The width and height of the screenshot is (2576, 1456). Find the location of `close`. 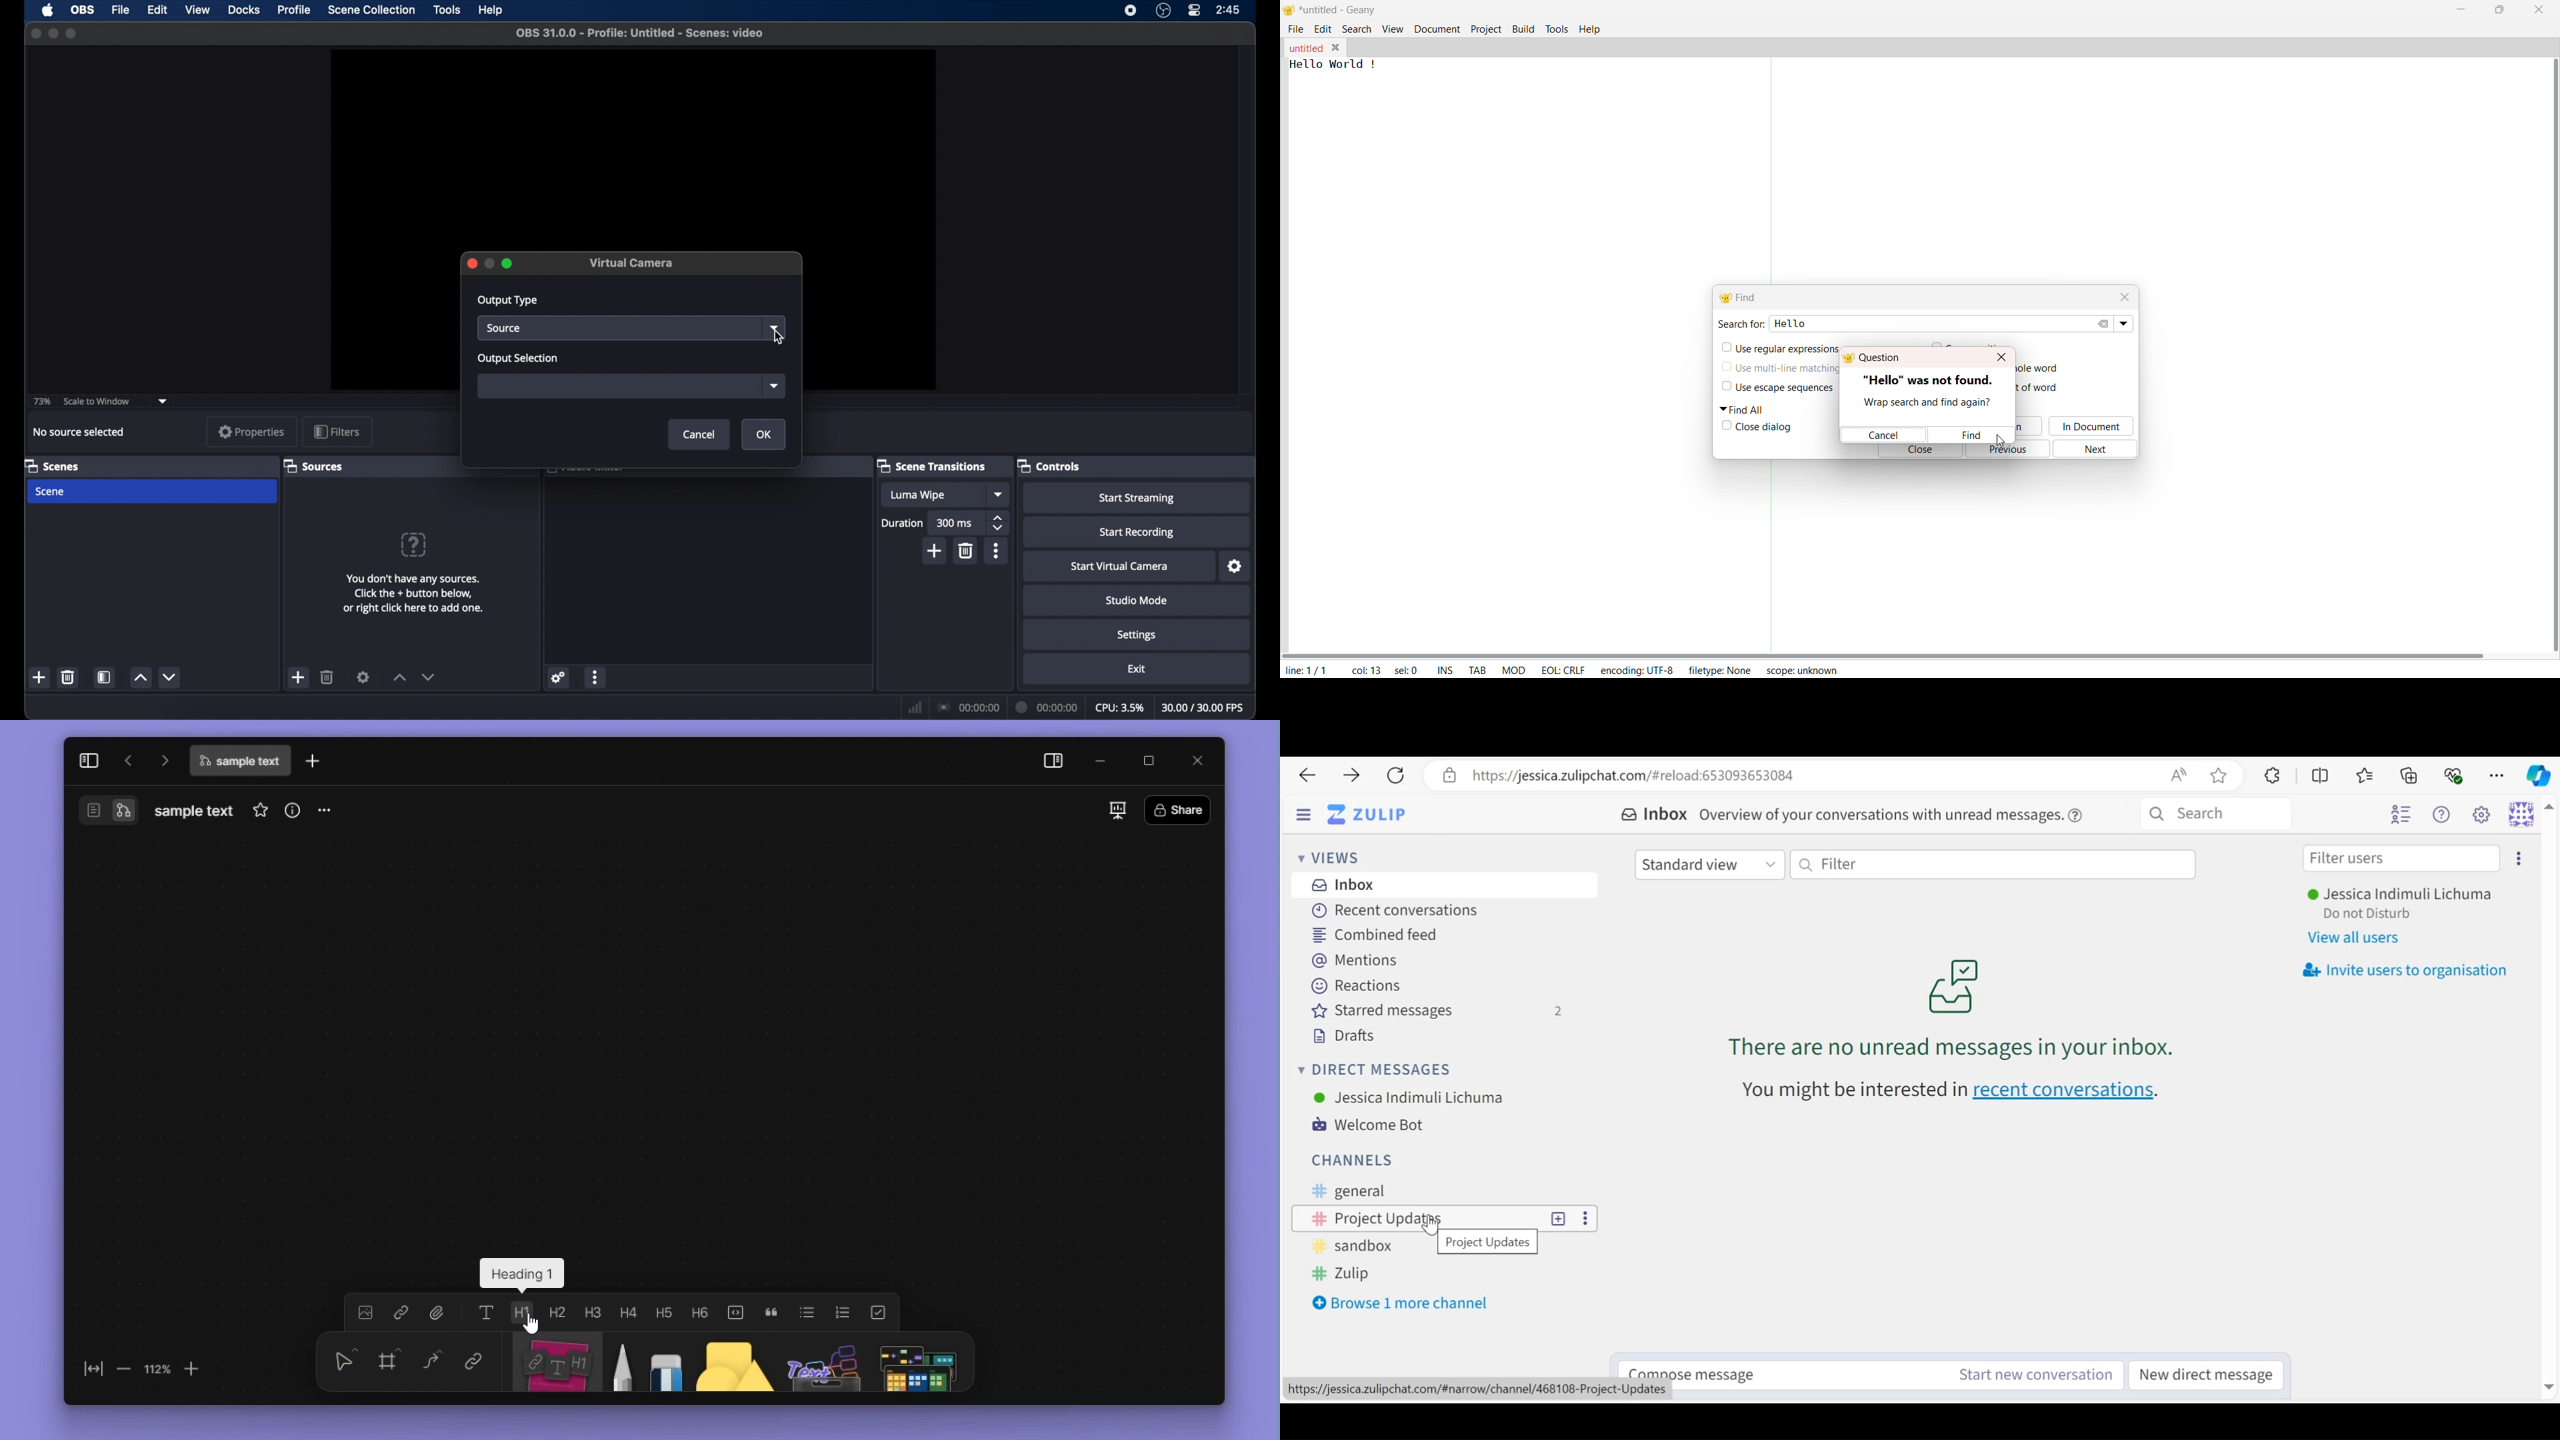

close is located at coordinates (469, 264).